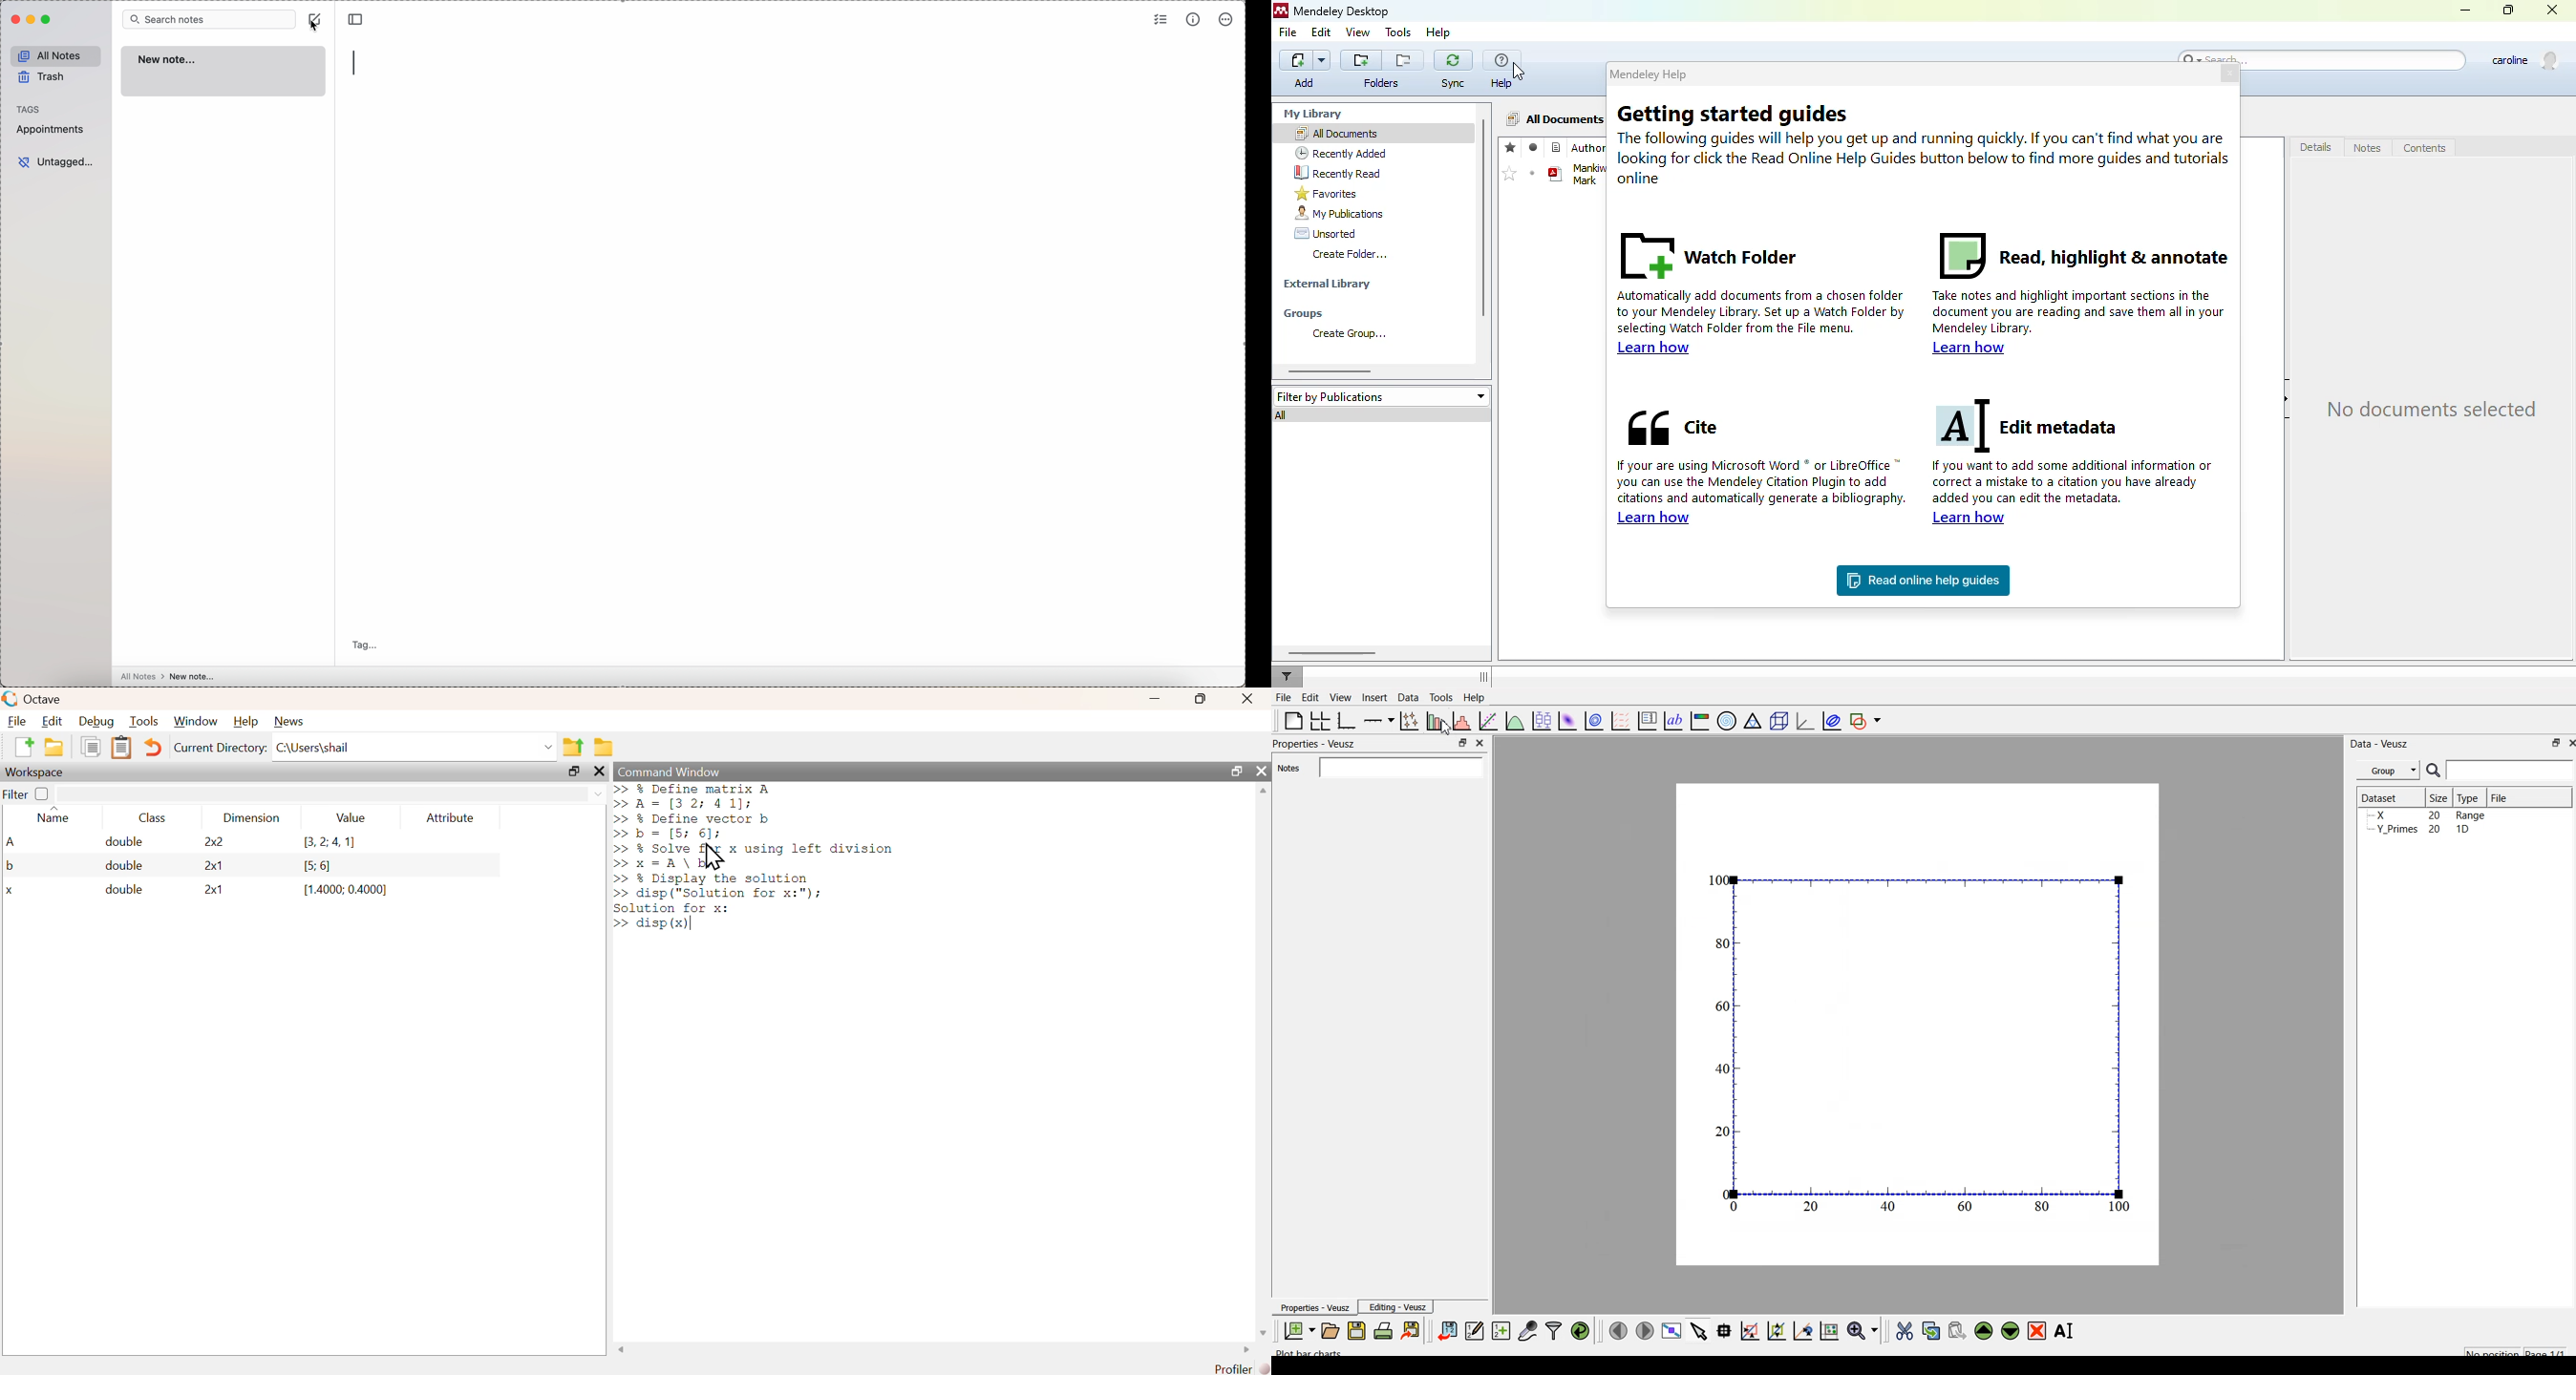  What do you see at coordinates (1832, 720) in the screenshot?
I see `plot covariance ellipses` at bounding box center [1832, 720].